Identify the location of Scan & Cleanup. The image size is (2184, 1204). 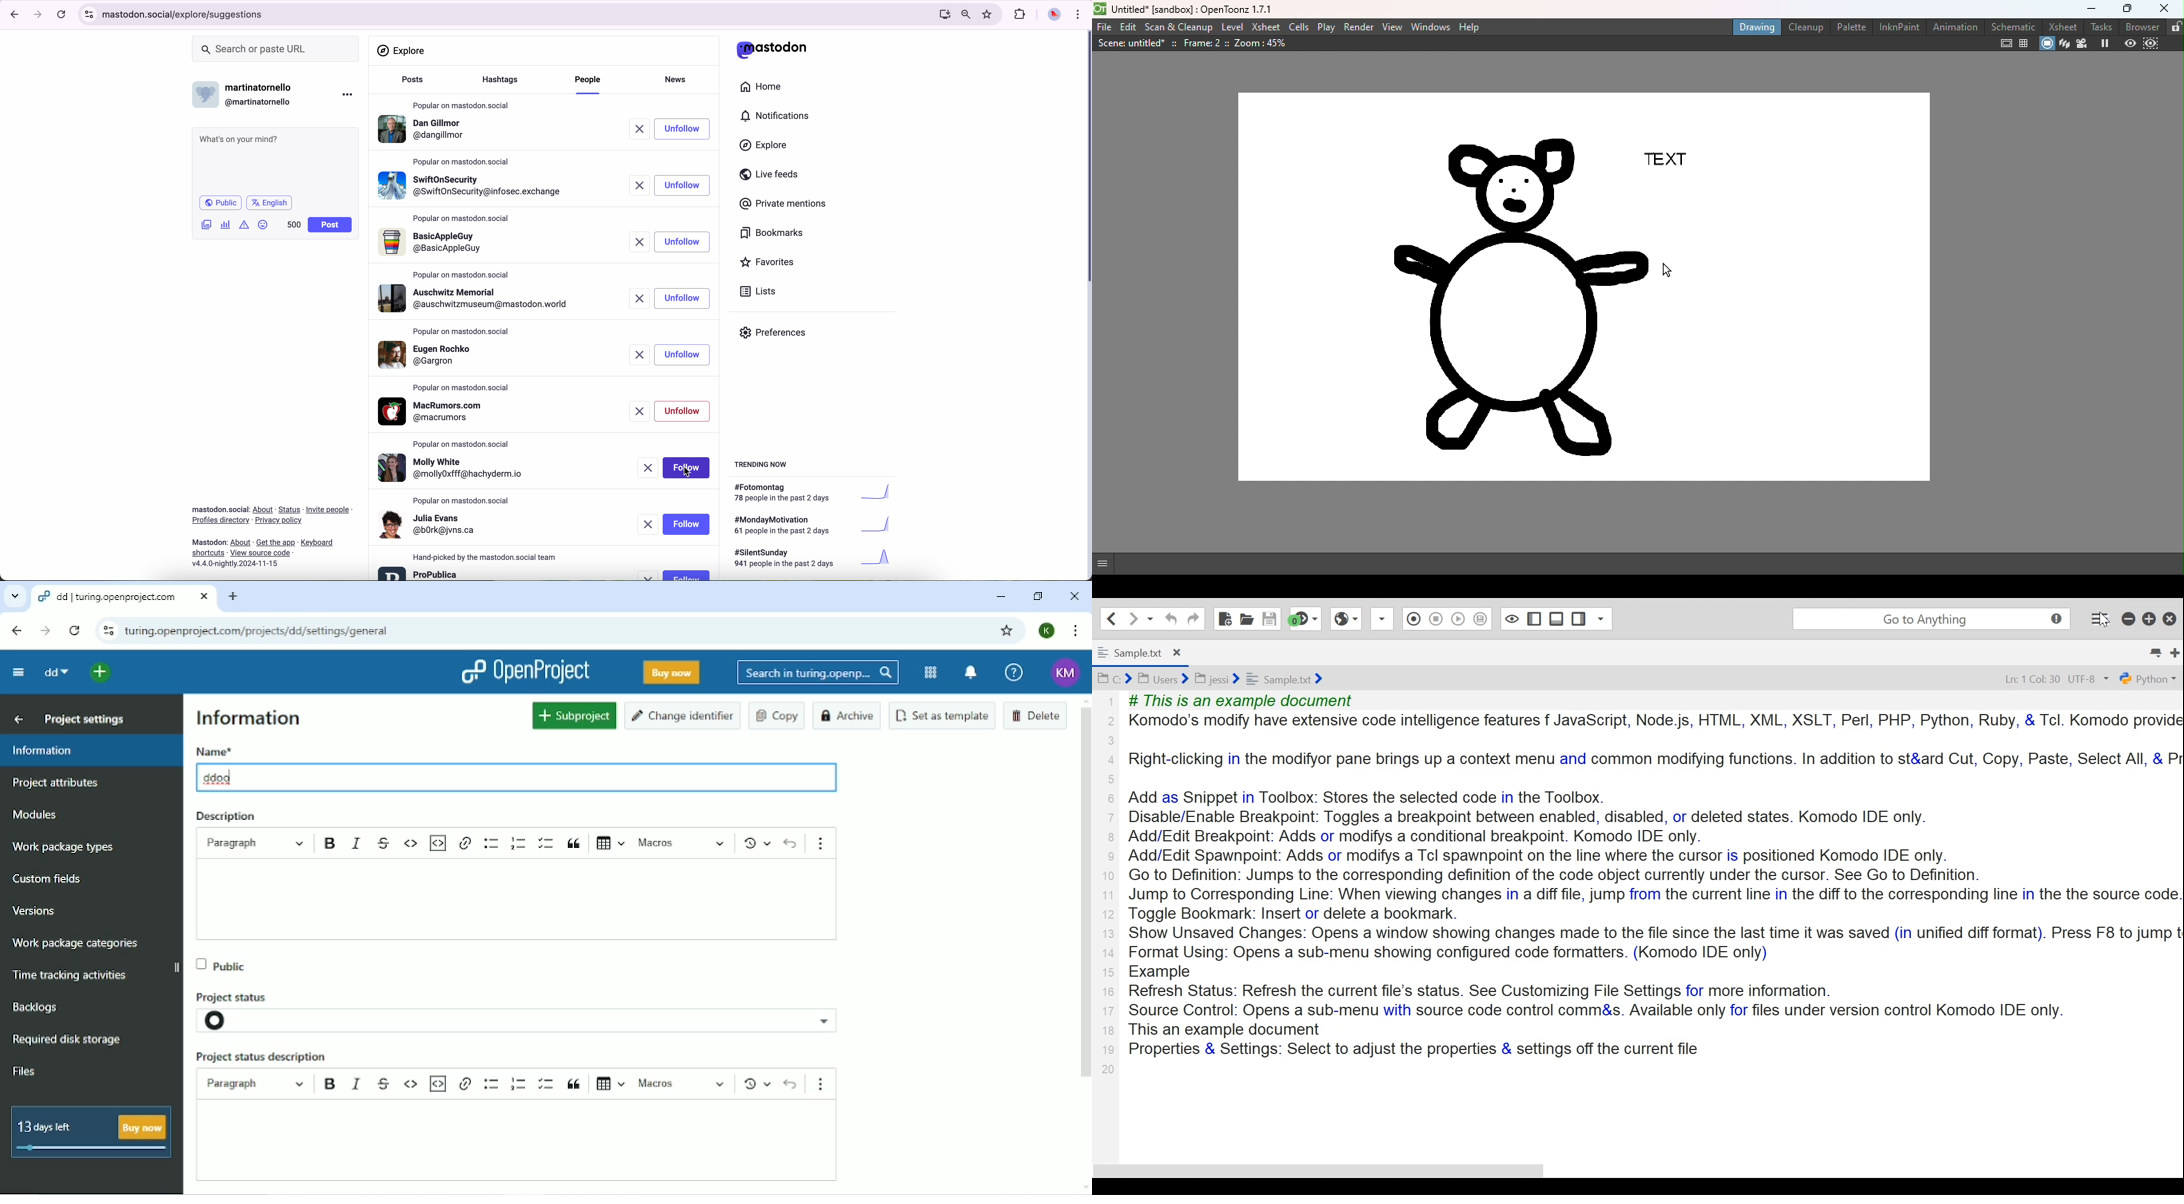
(1180, 28).